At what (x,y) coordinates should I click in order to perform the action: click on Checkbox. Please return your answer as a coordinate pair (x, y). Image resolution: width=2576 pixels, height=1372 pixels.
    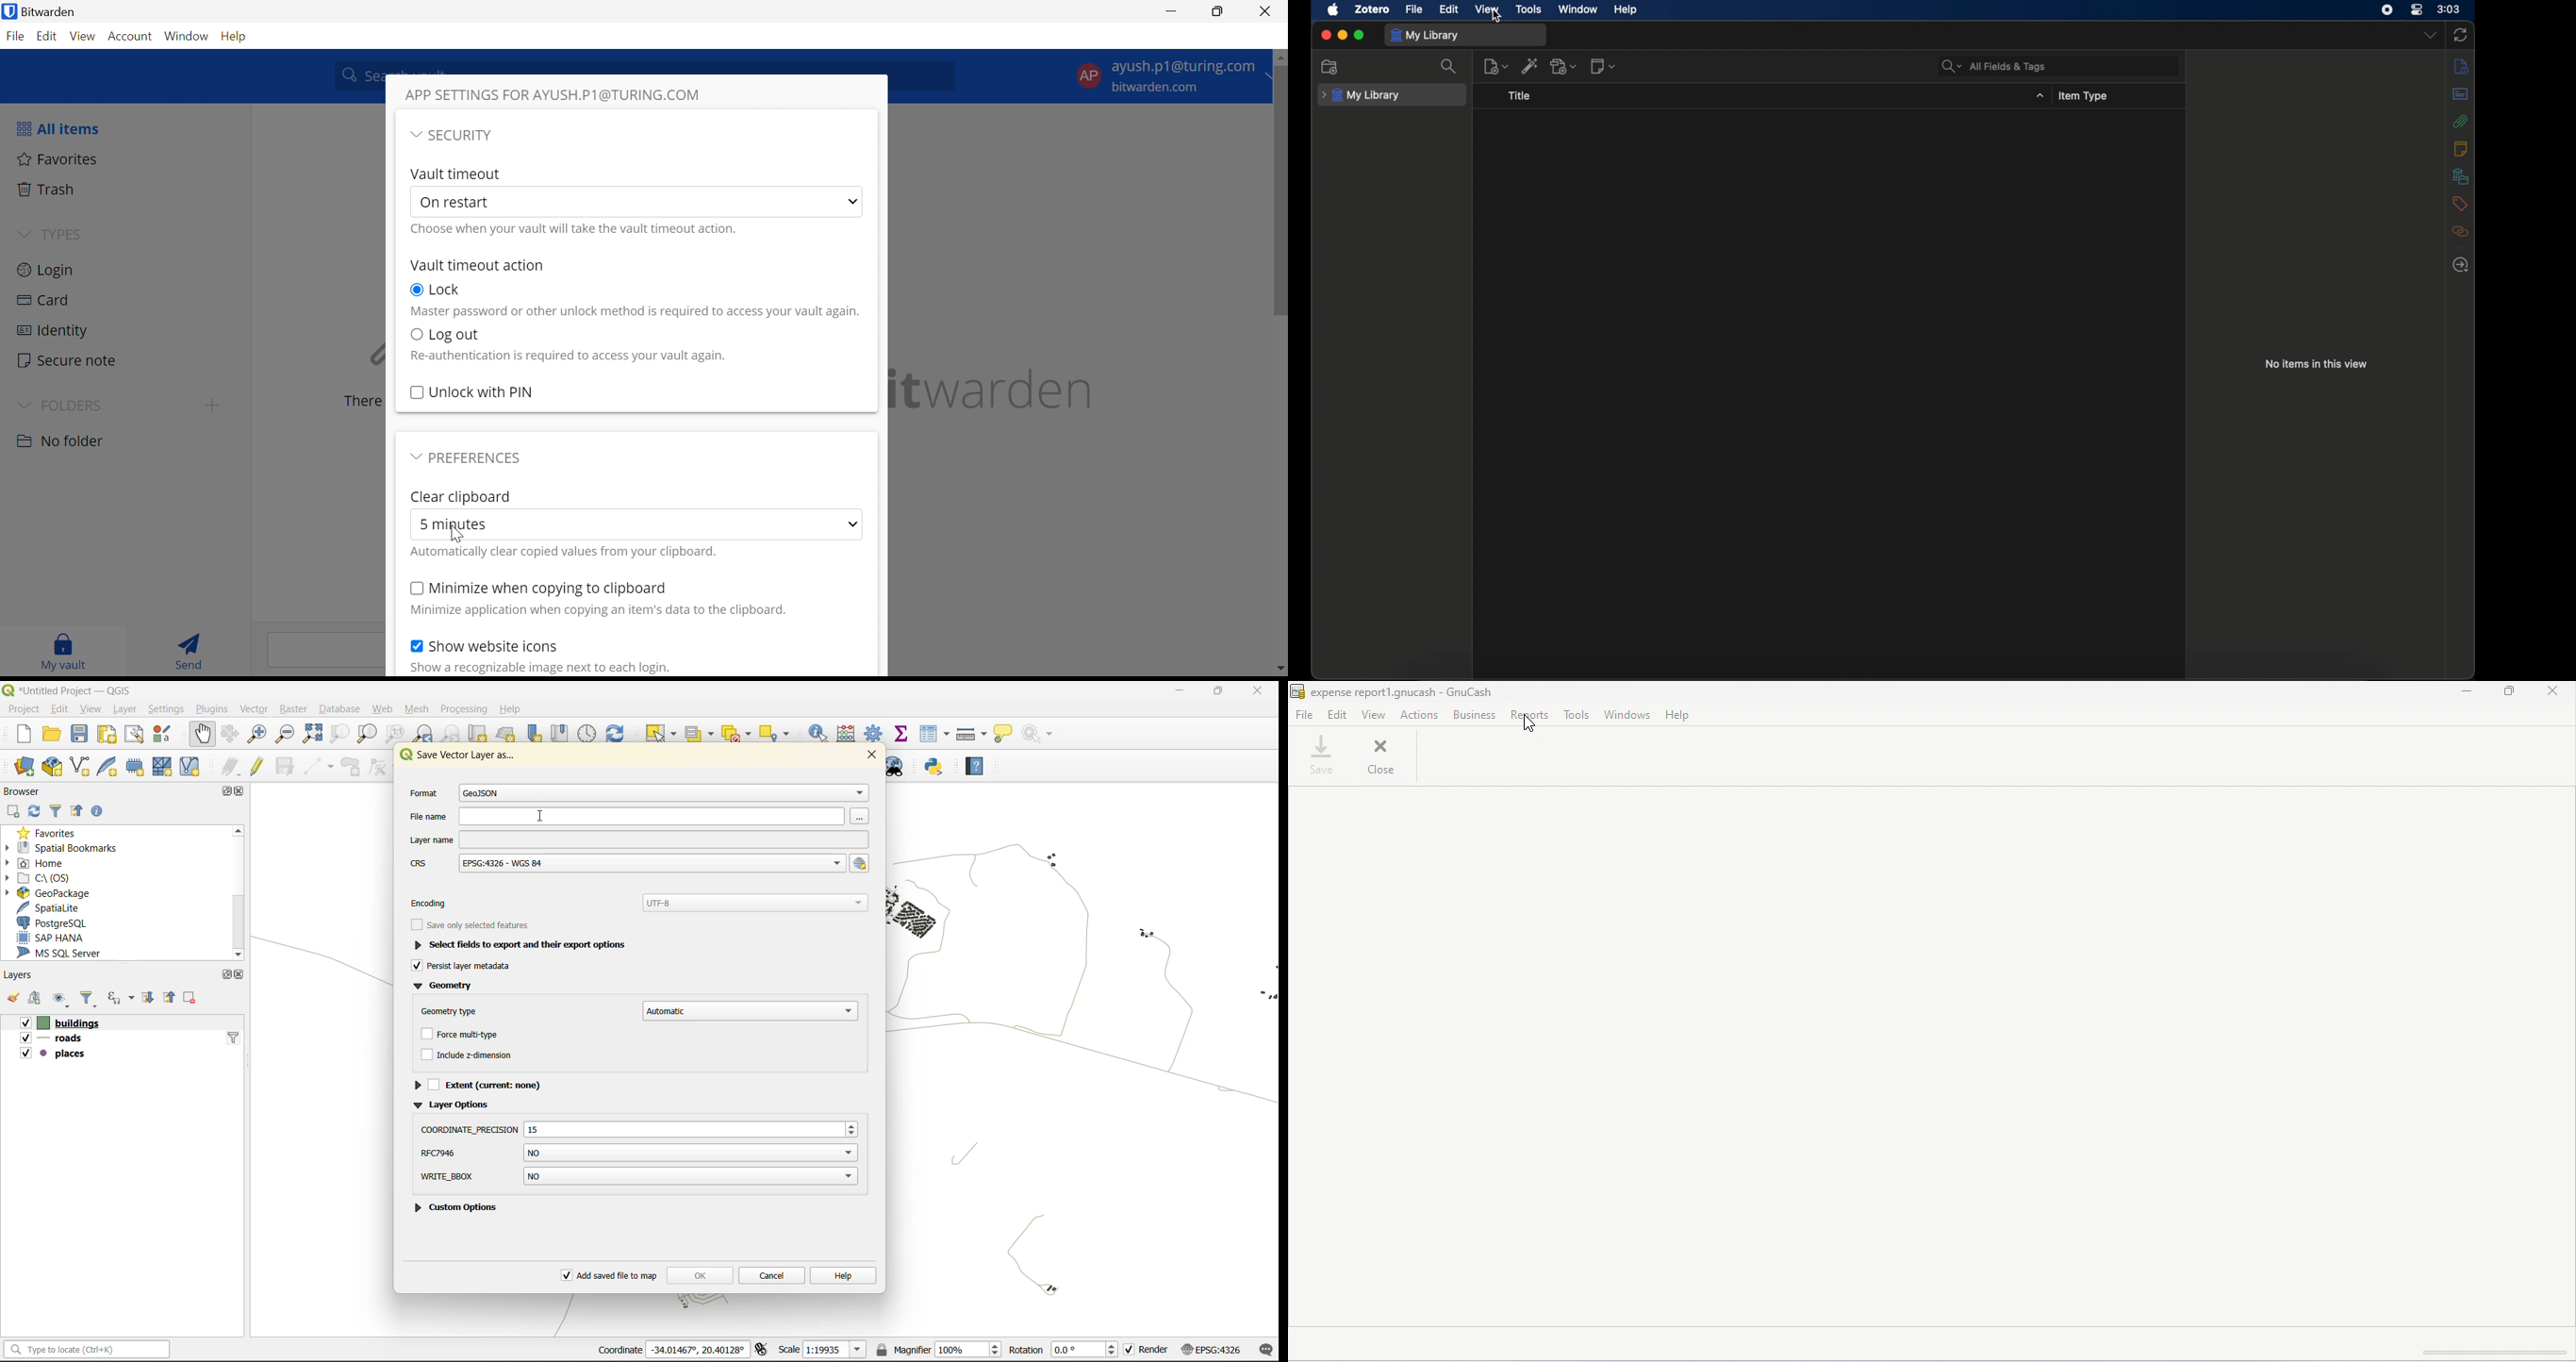
    Looking at the image, I should click on (415, 588).